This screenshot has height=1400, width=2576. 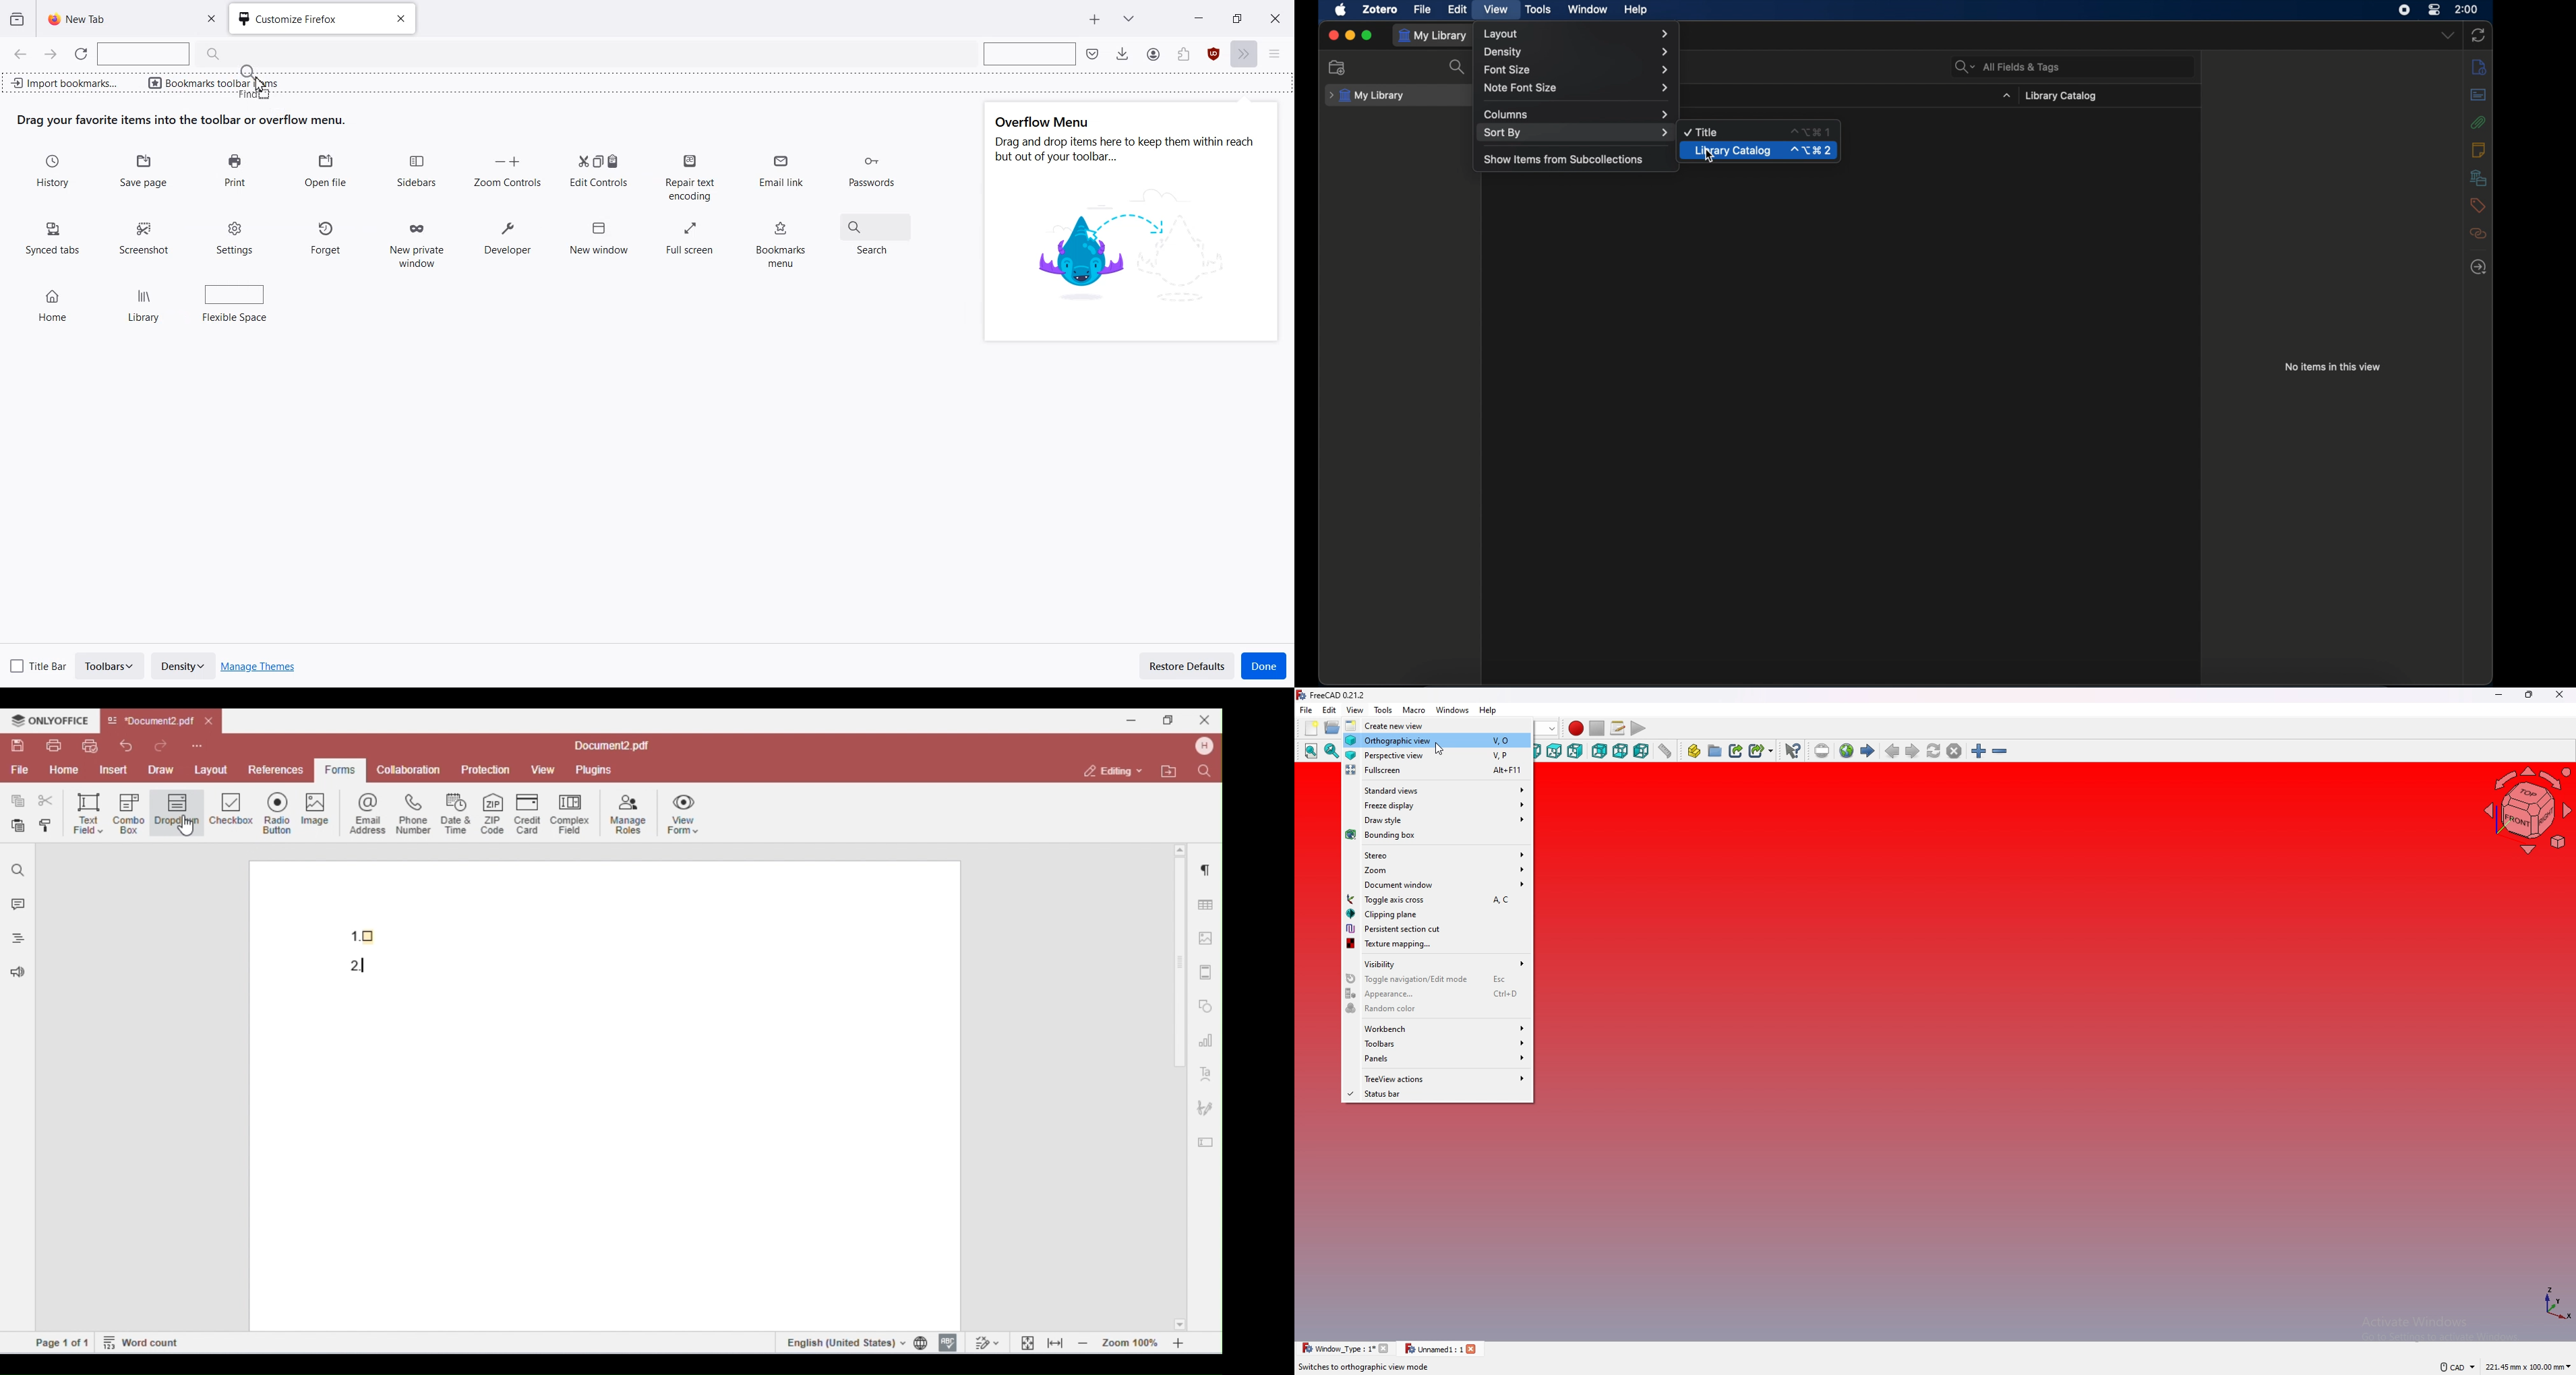 What do you see at coordinates (1665, 750) in the screenshot?
I see `measure distance` at bounding box center [1665, 750].